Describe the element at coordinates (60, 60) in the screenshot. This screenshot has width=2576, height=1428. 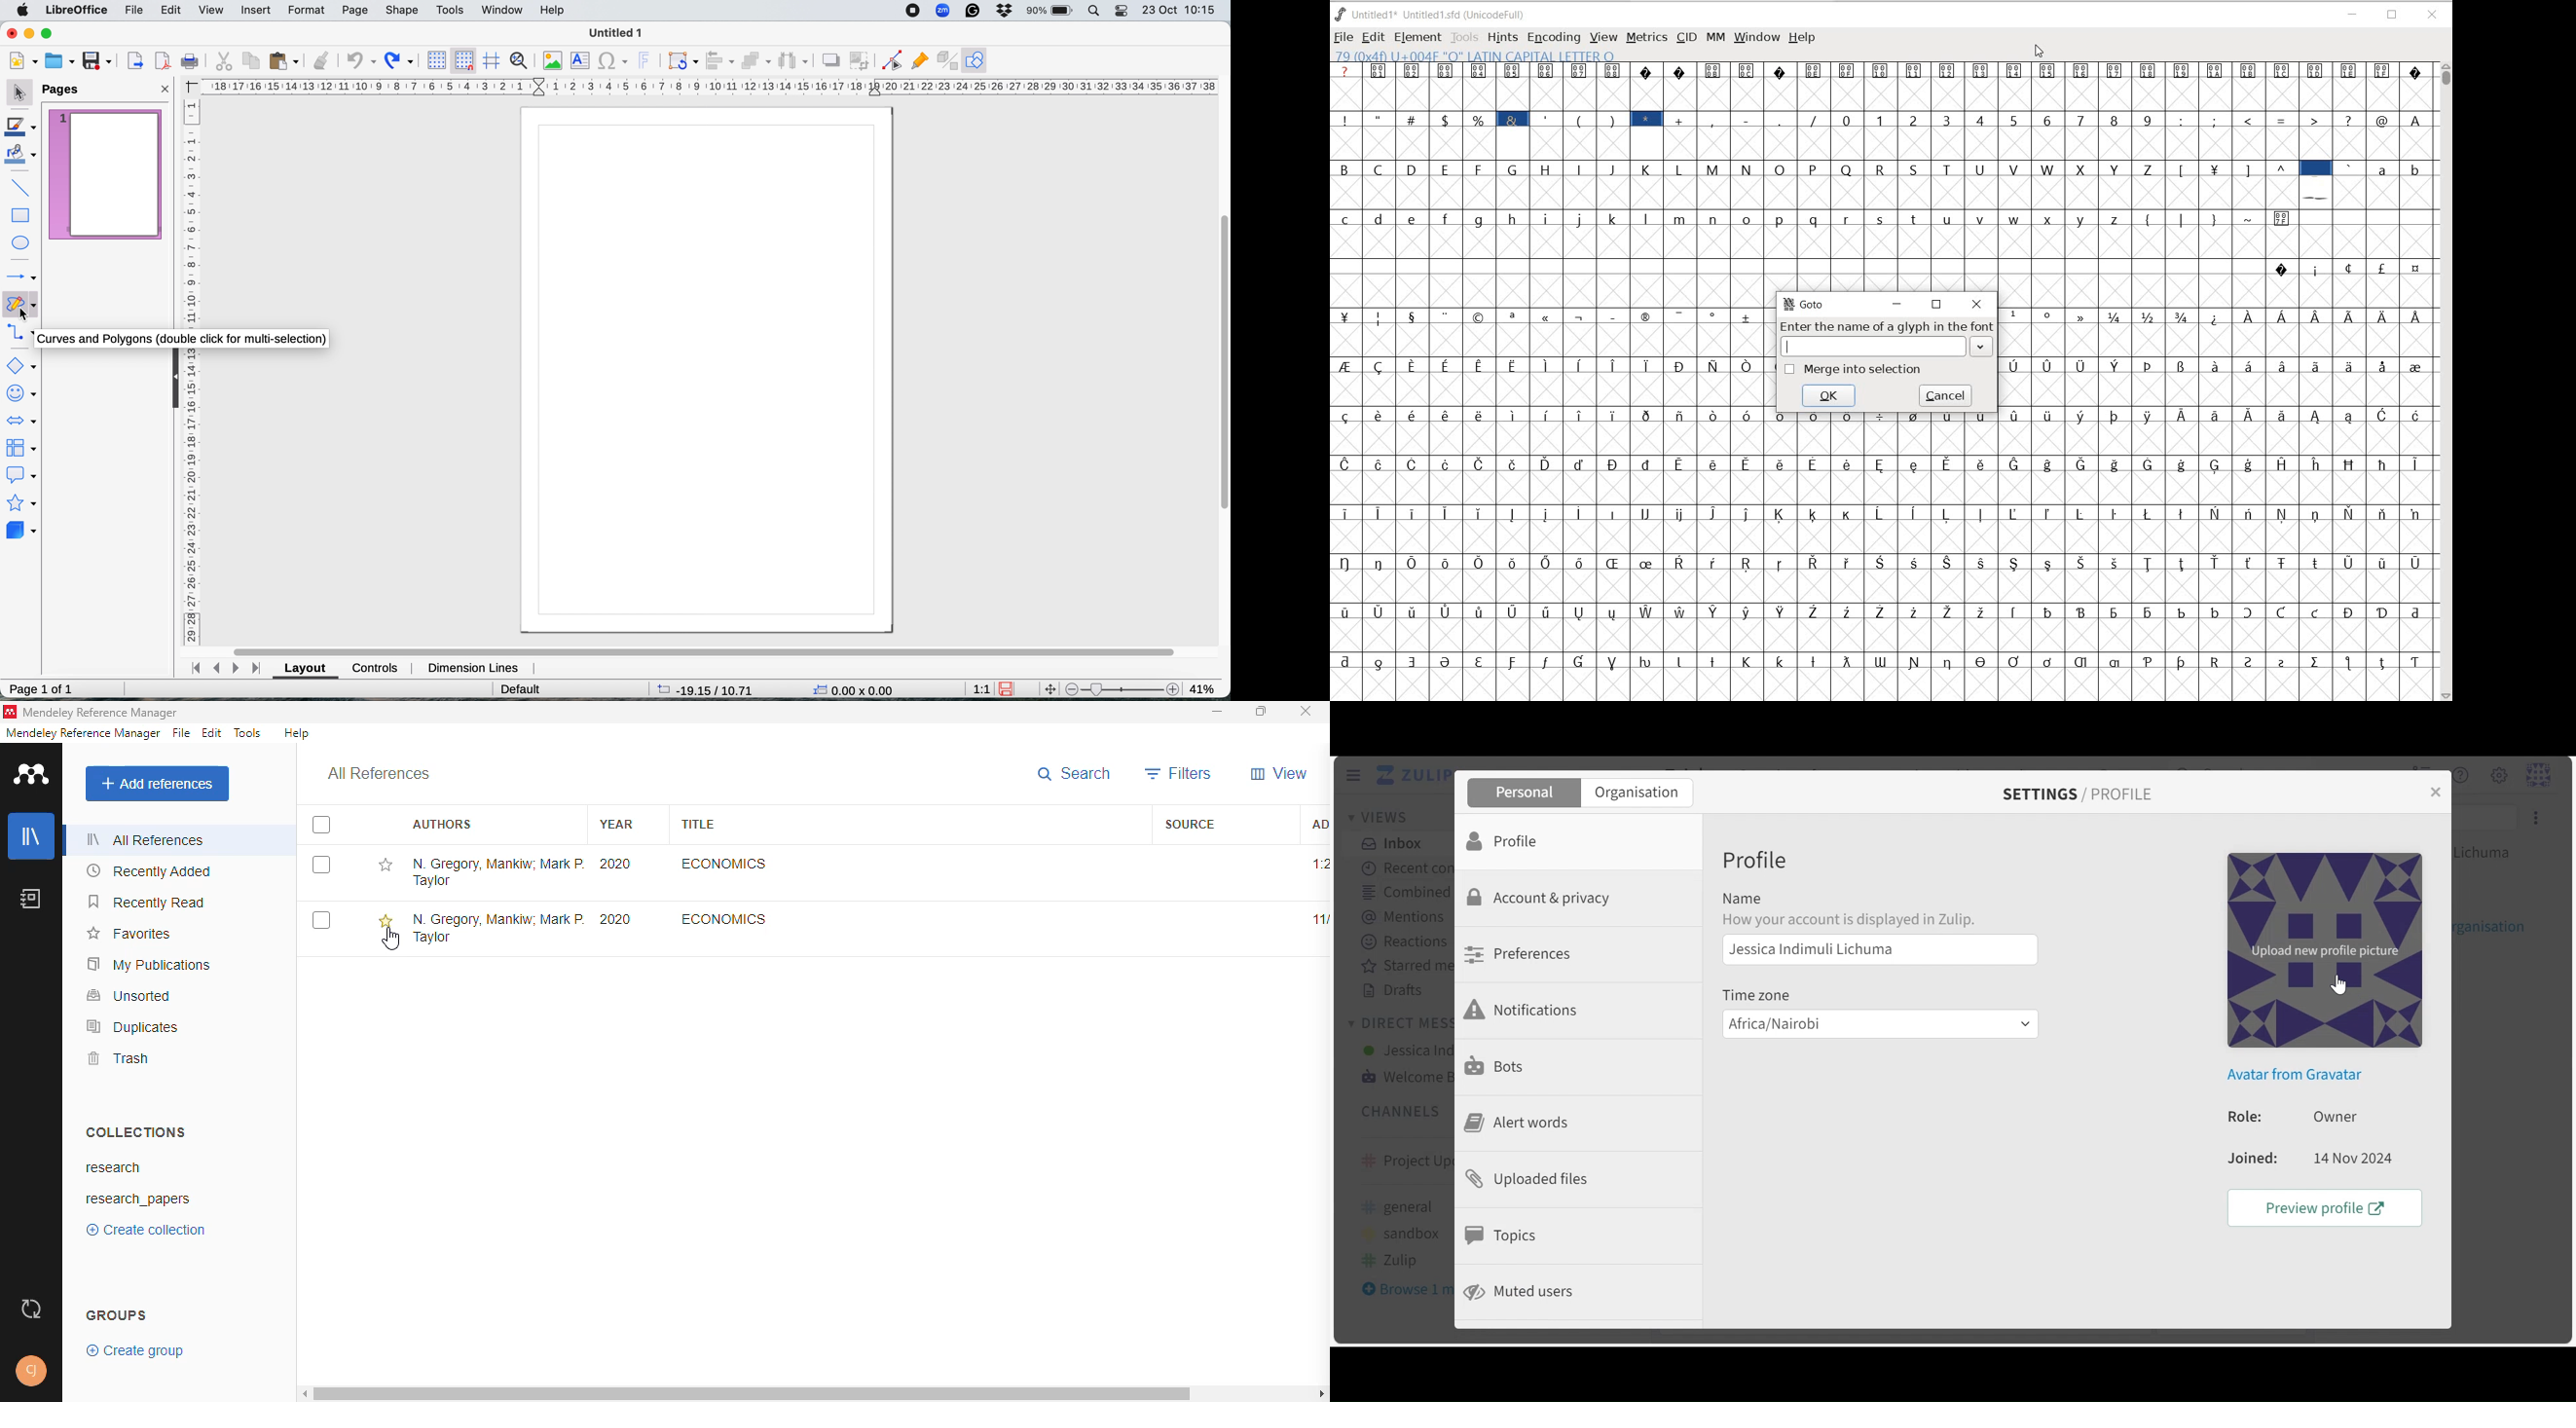
I see `open` at that location.